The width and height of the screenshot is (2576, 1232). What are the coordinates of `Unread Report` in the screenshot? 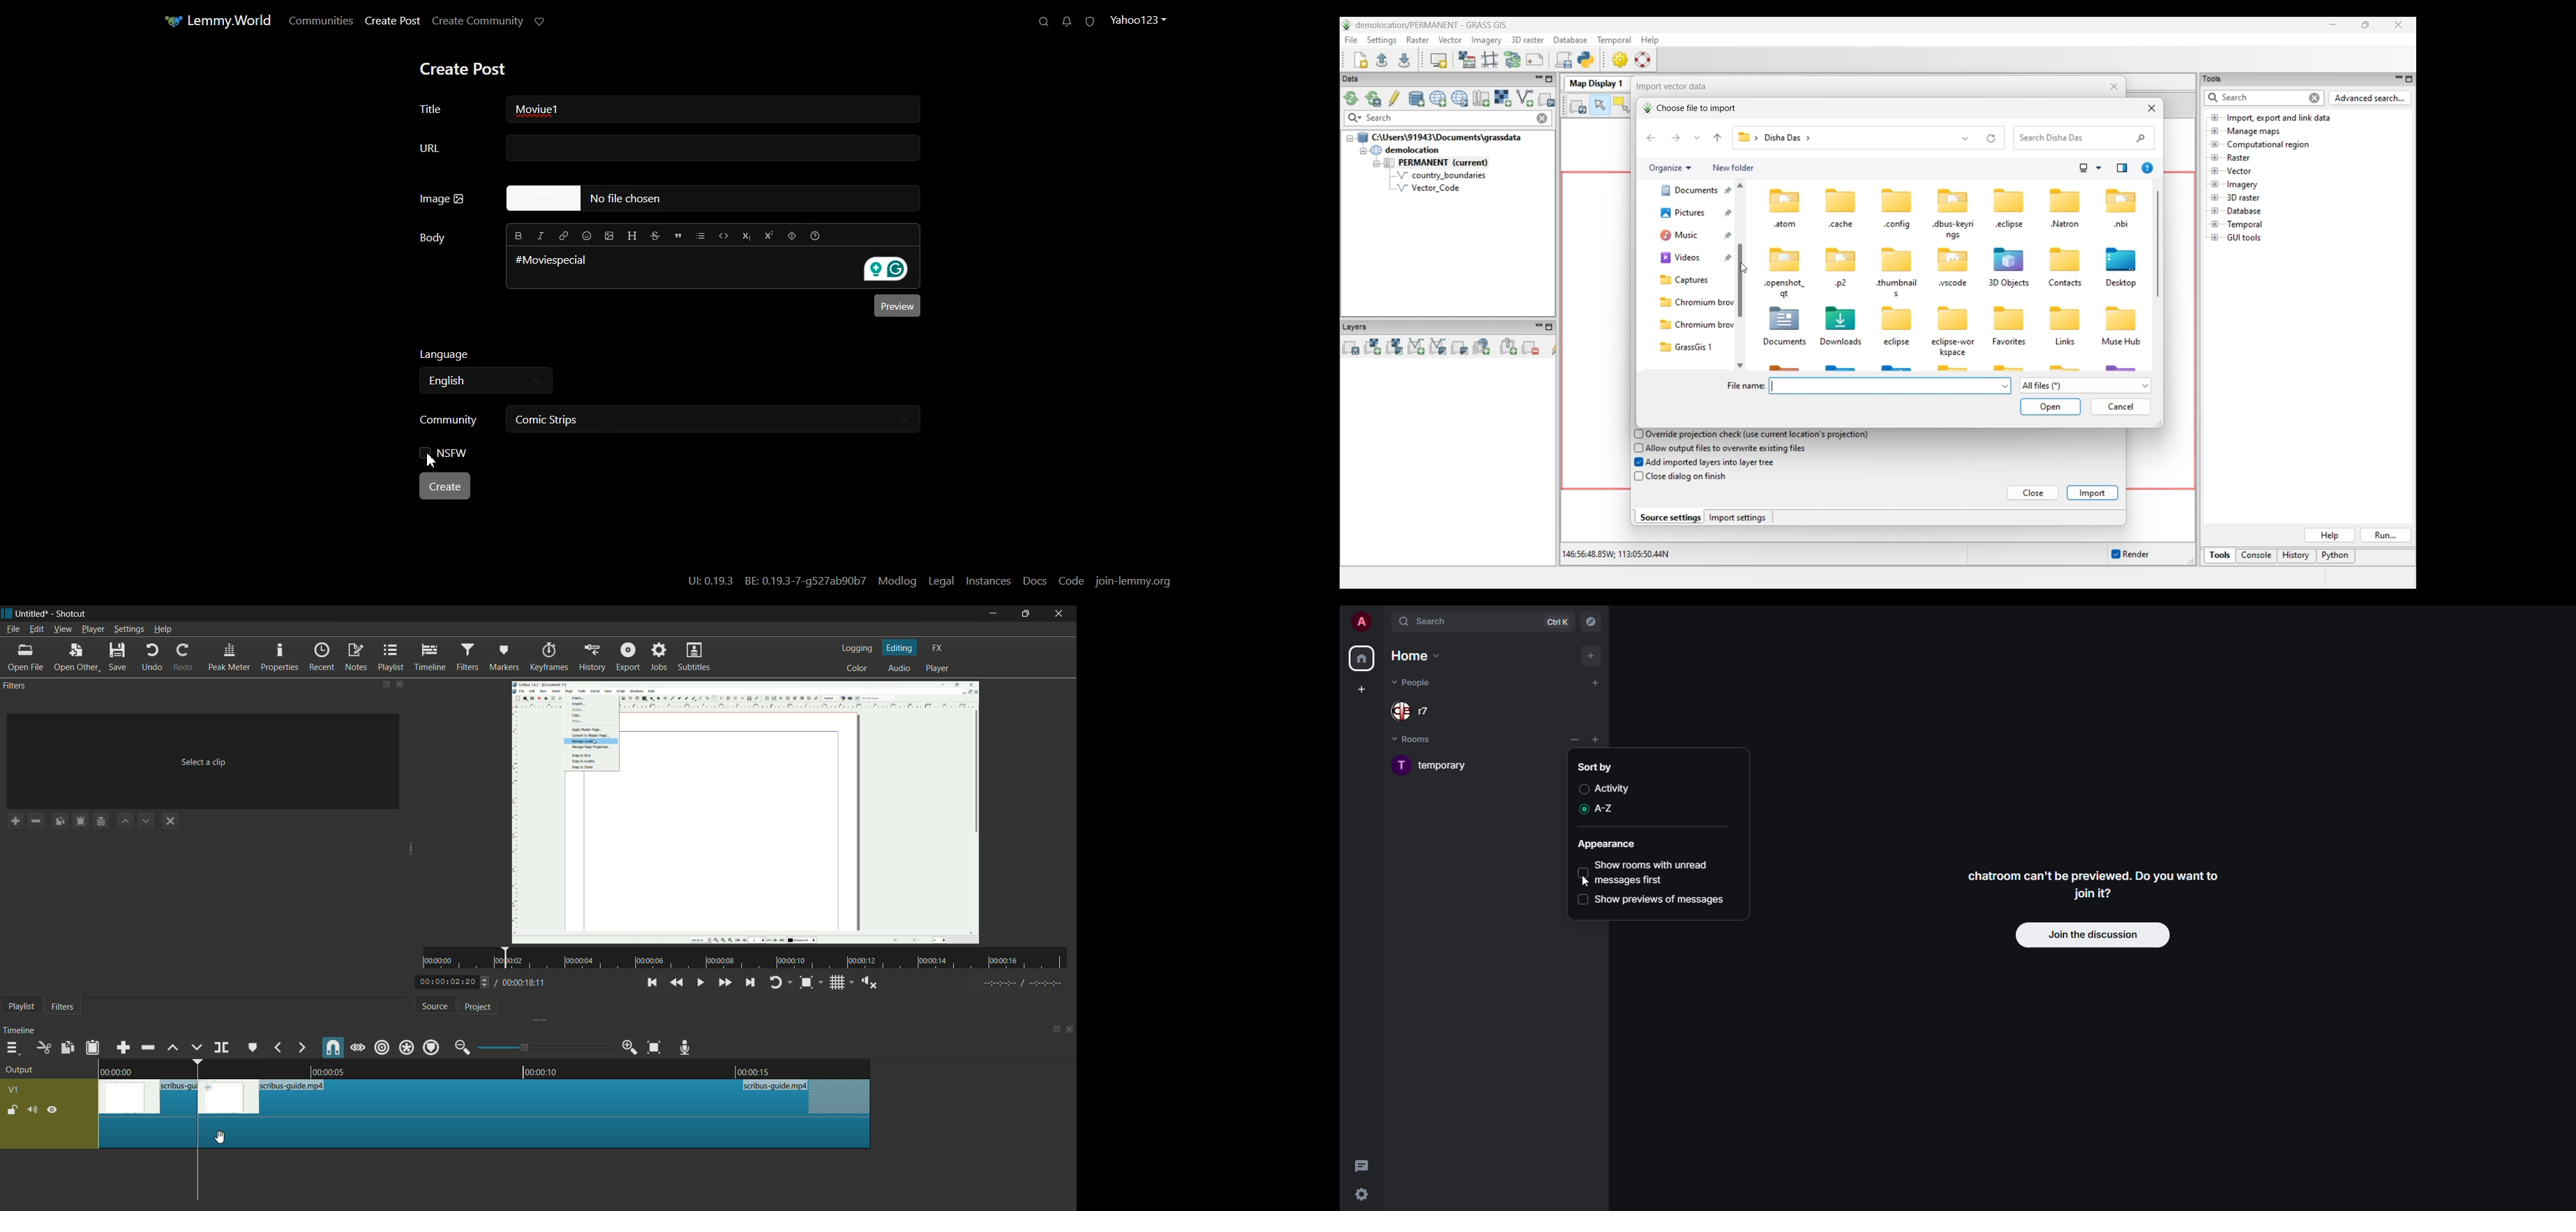 It's located at (1088, 20).